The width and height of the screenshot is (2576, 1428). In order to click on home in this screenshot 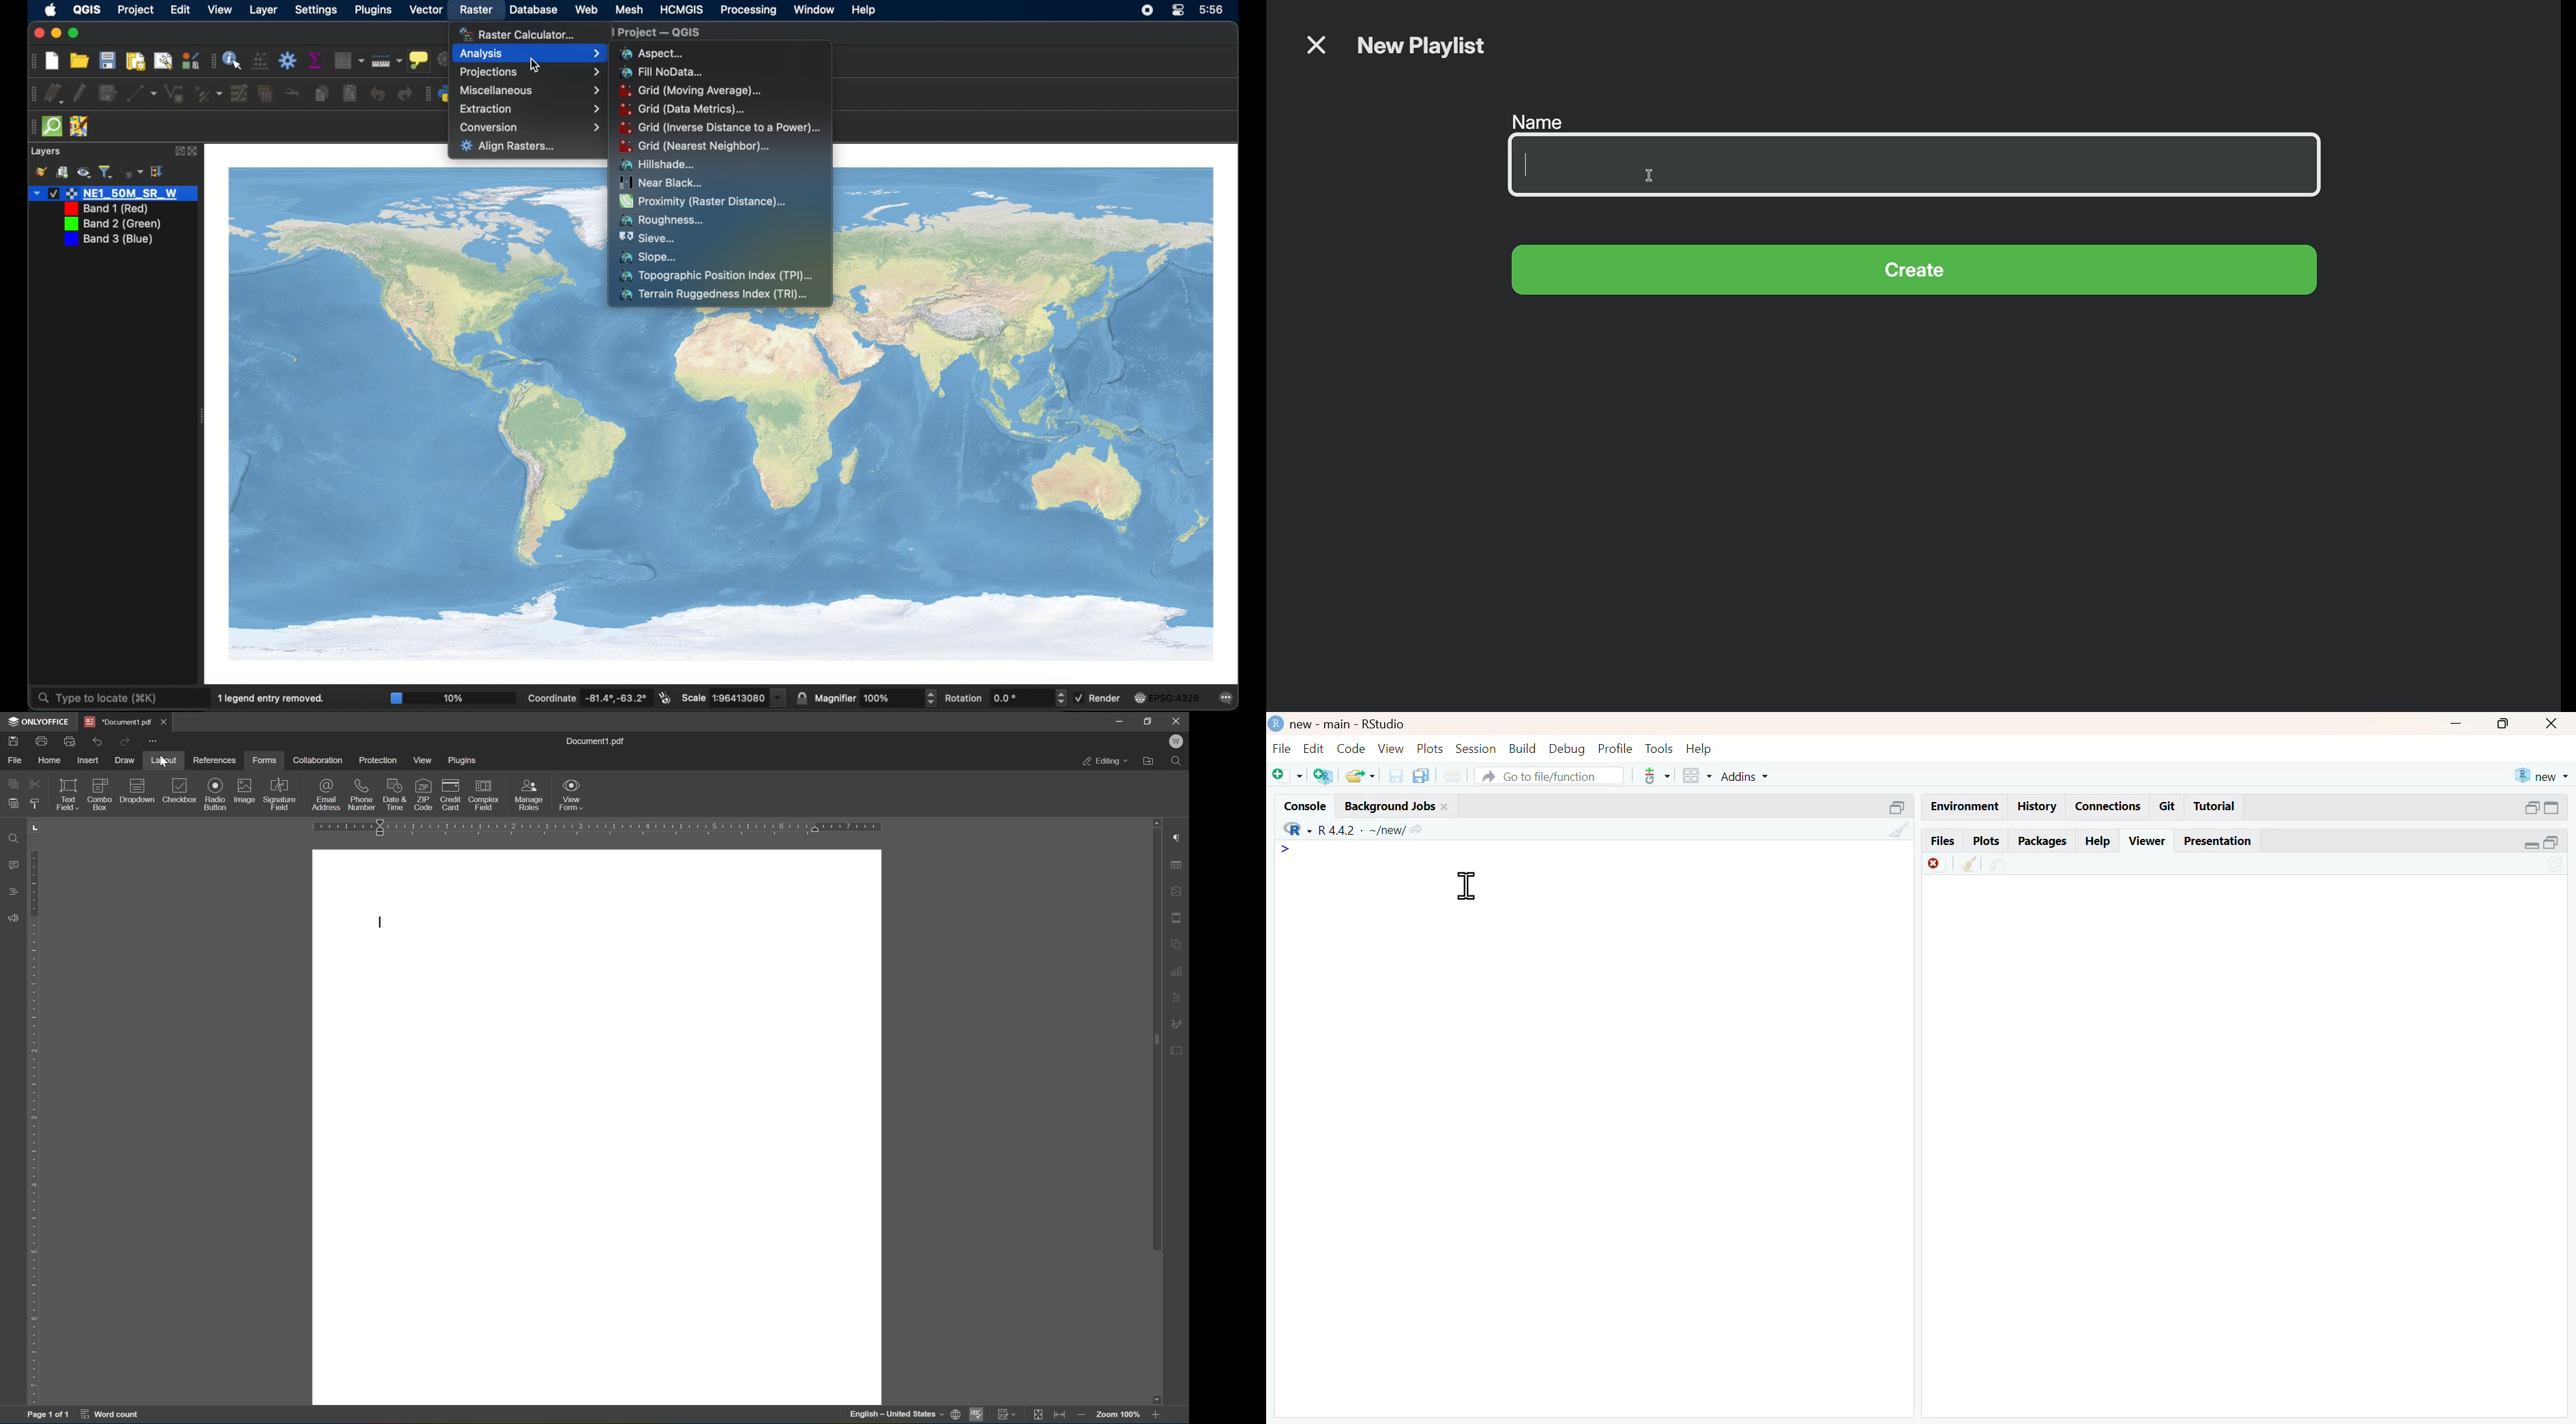, I will do `click(48, 759)`.